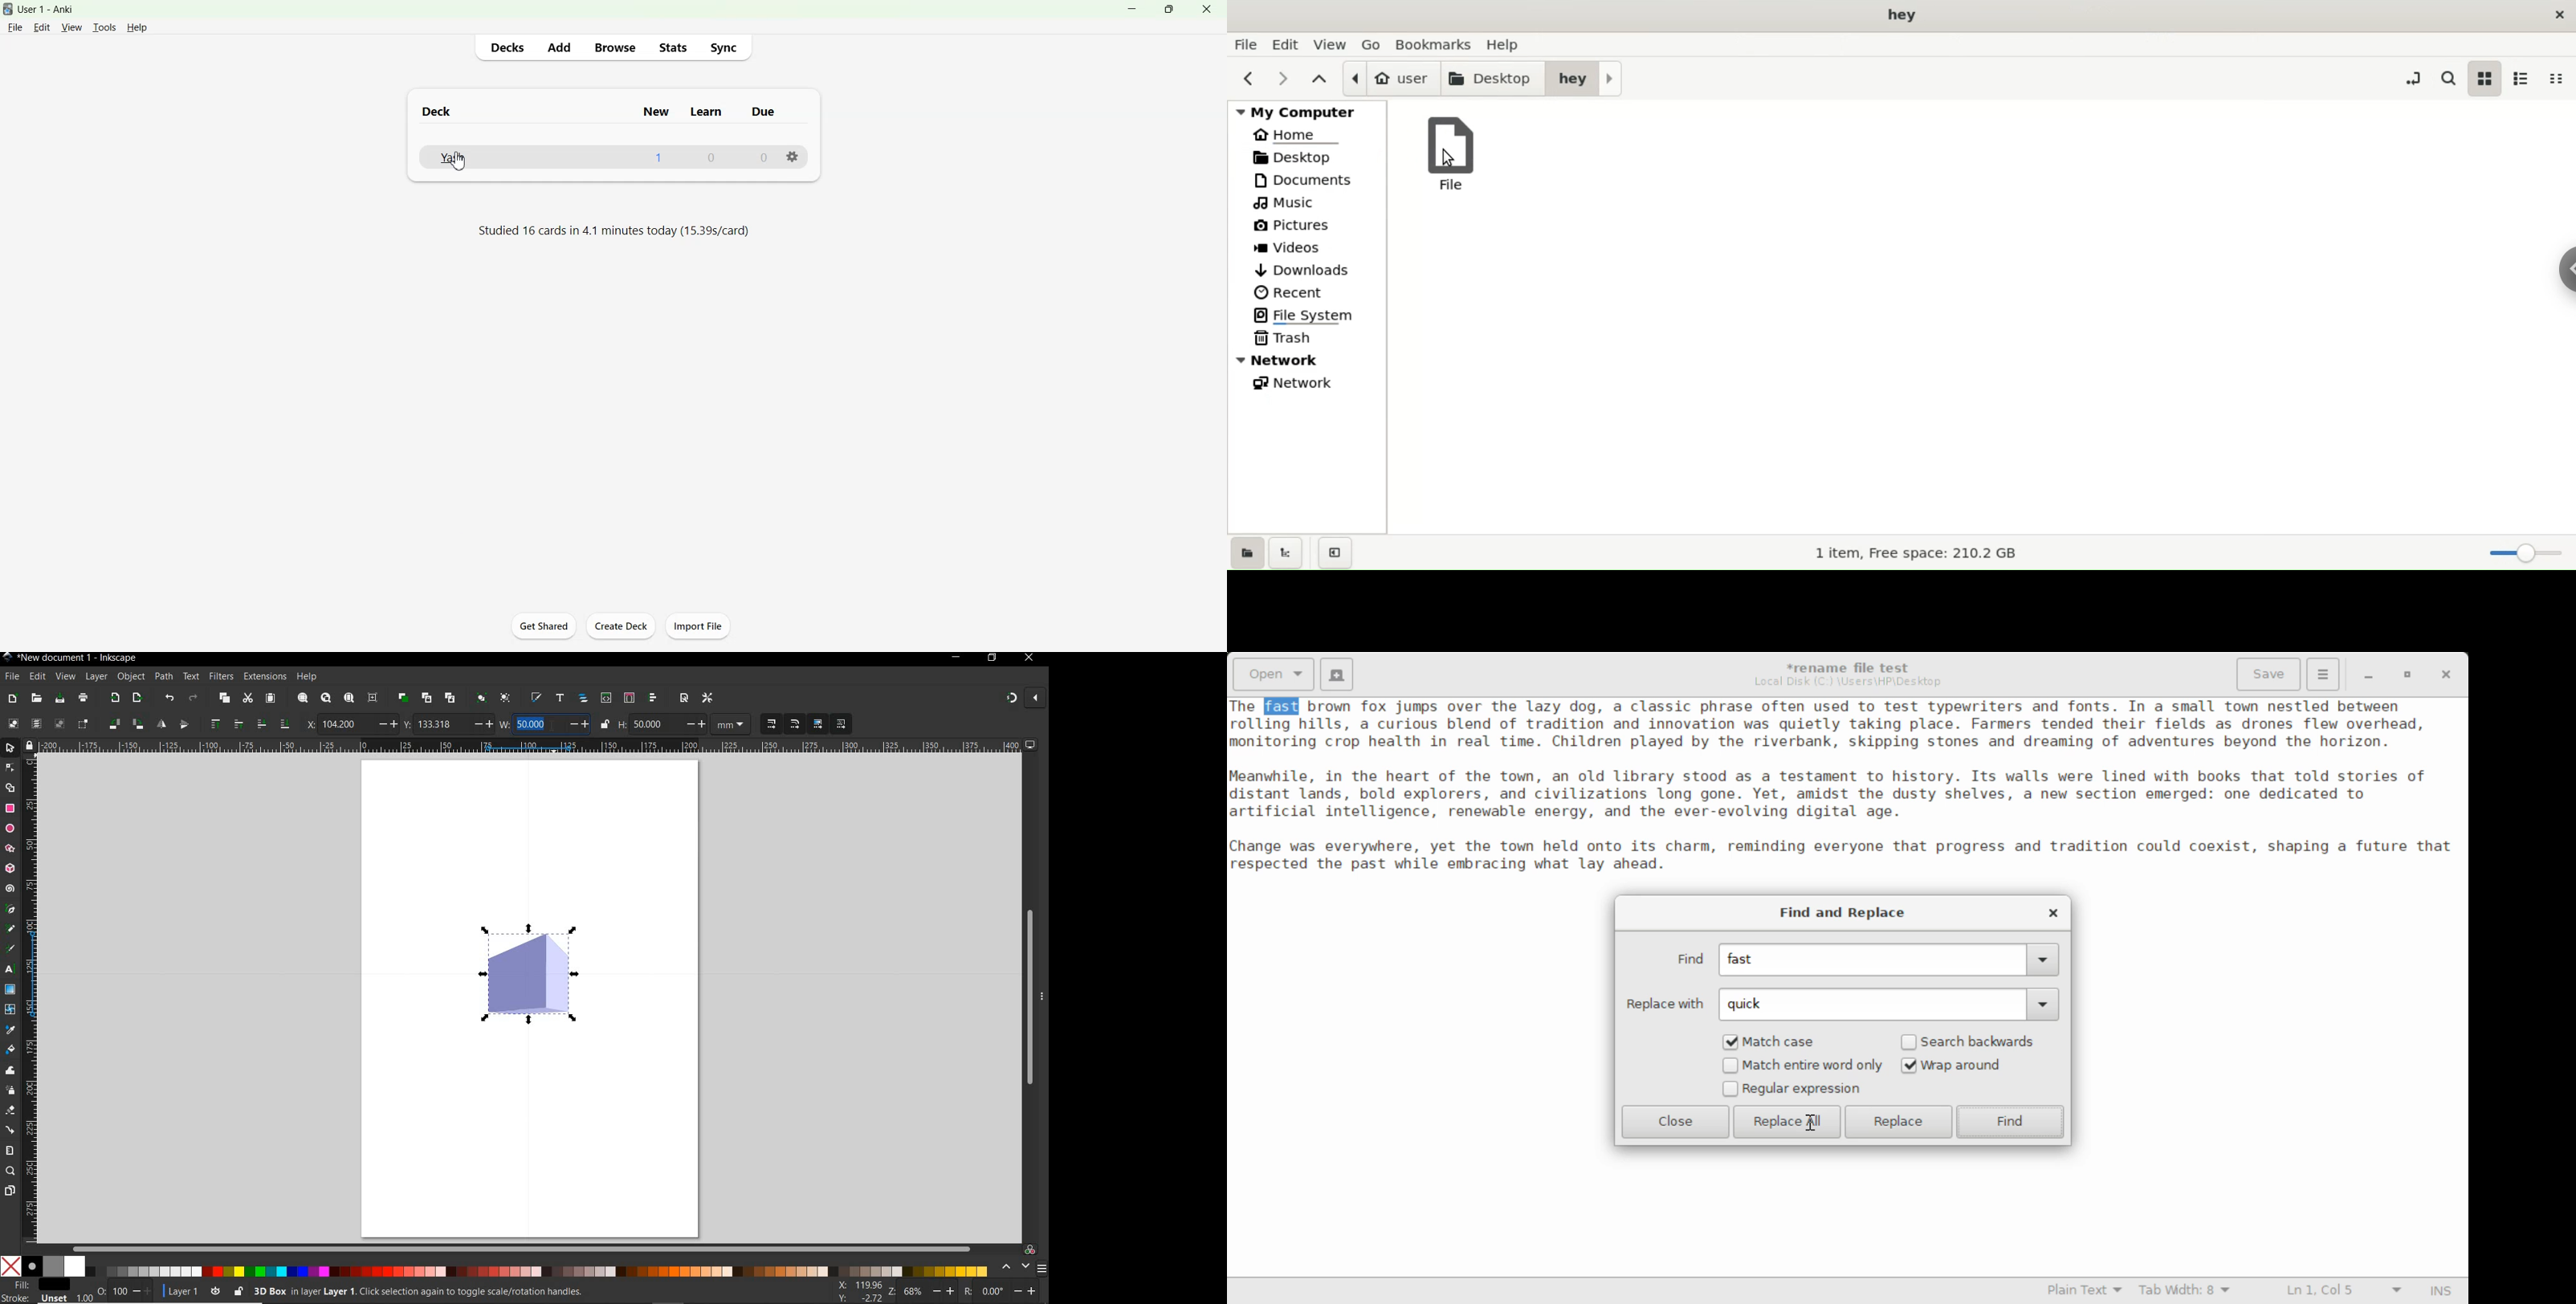 The image size is (2576, 1316). I want to click on network, so click(1306, 360).